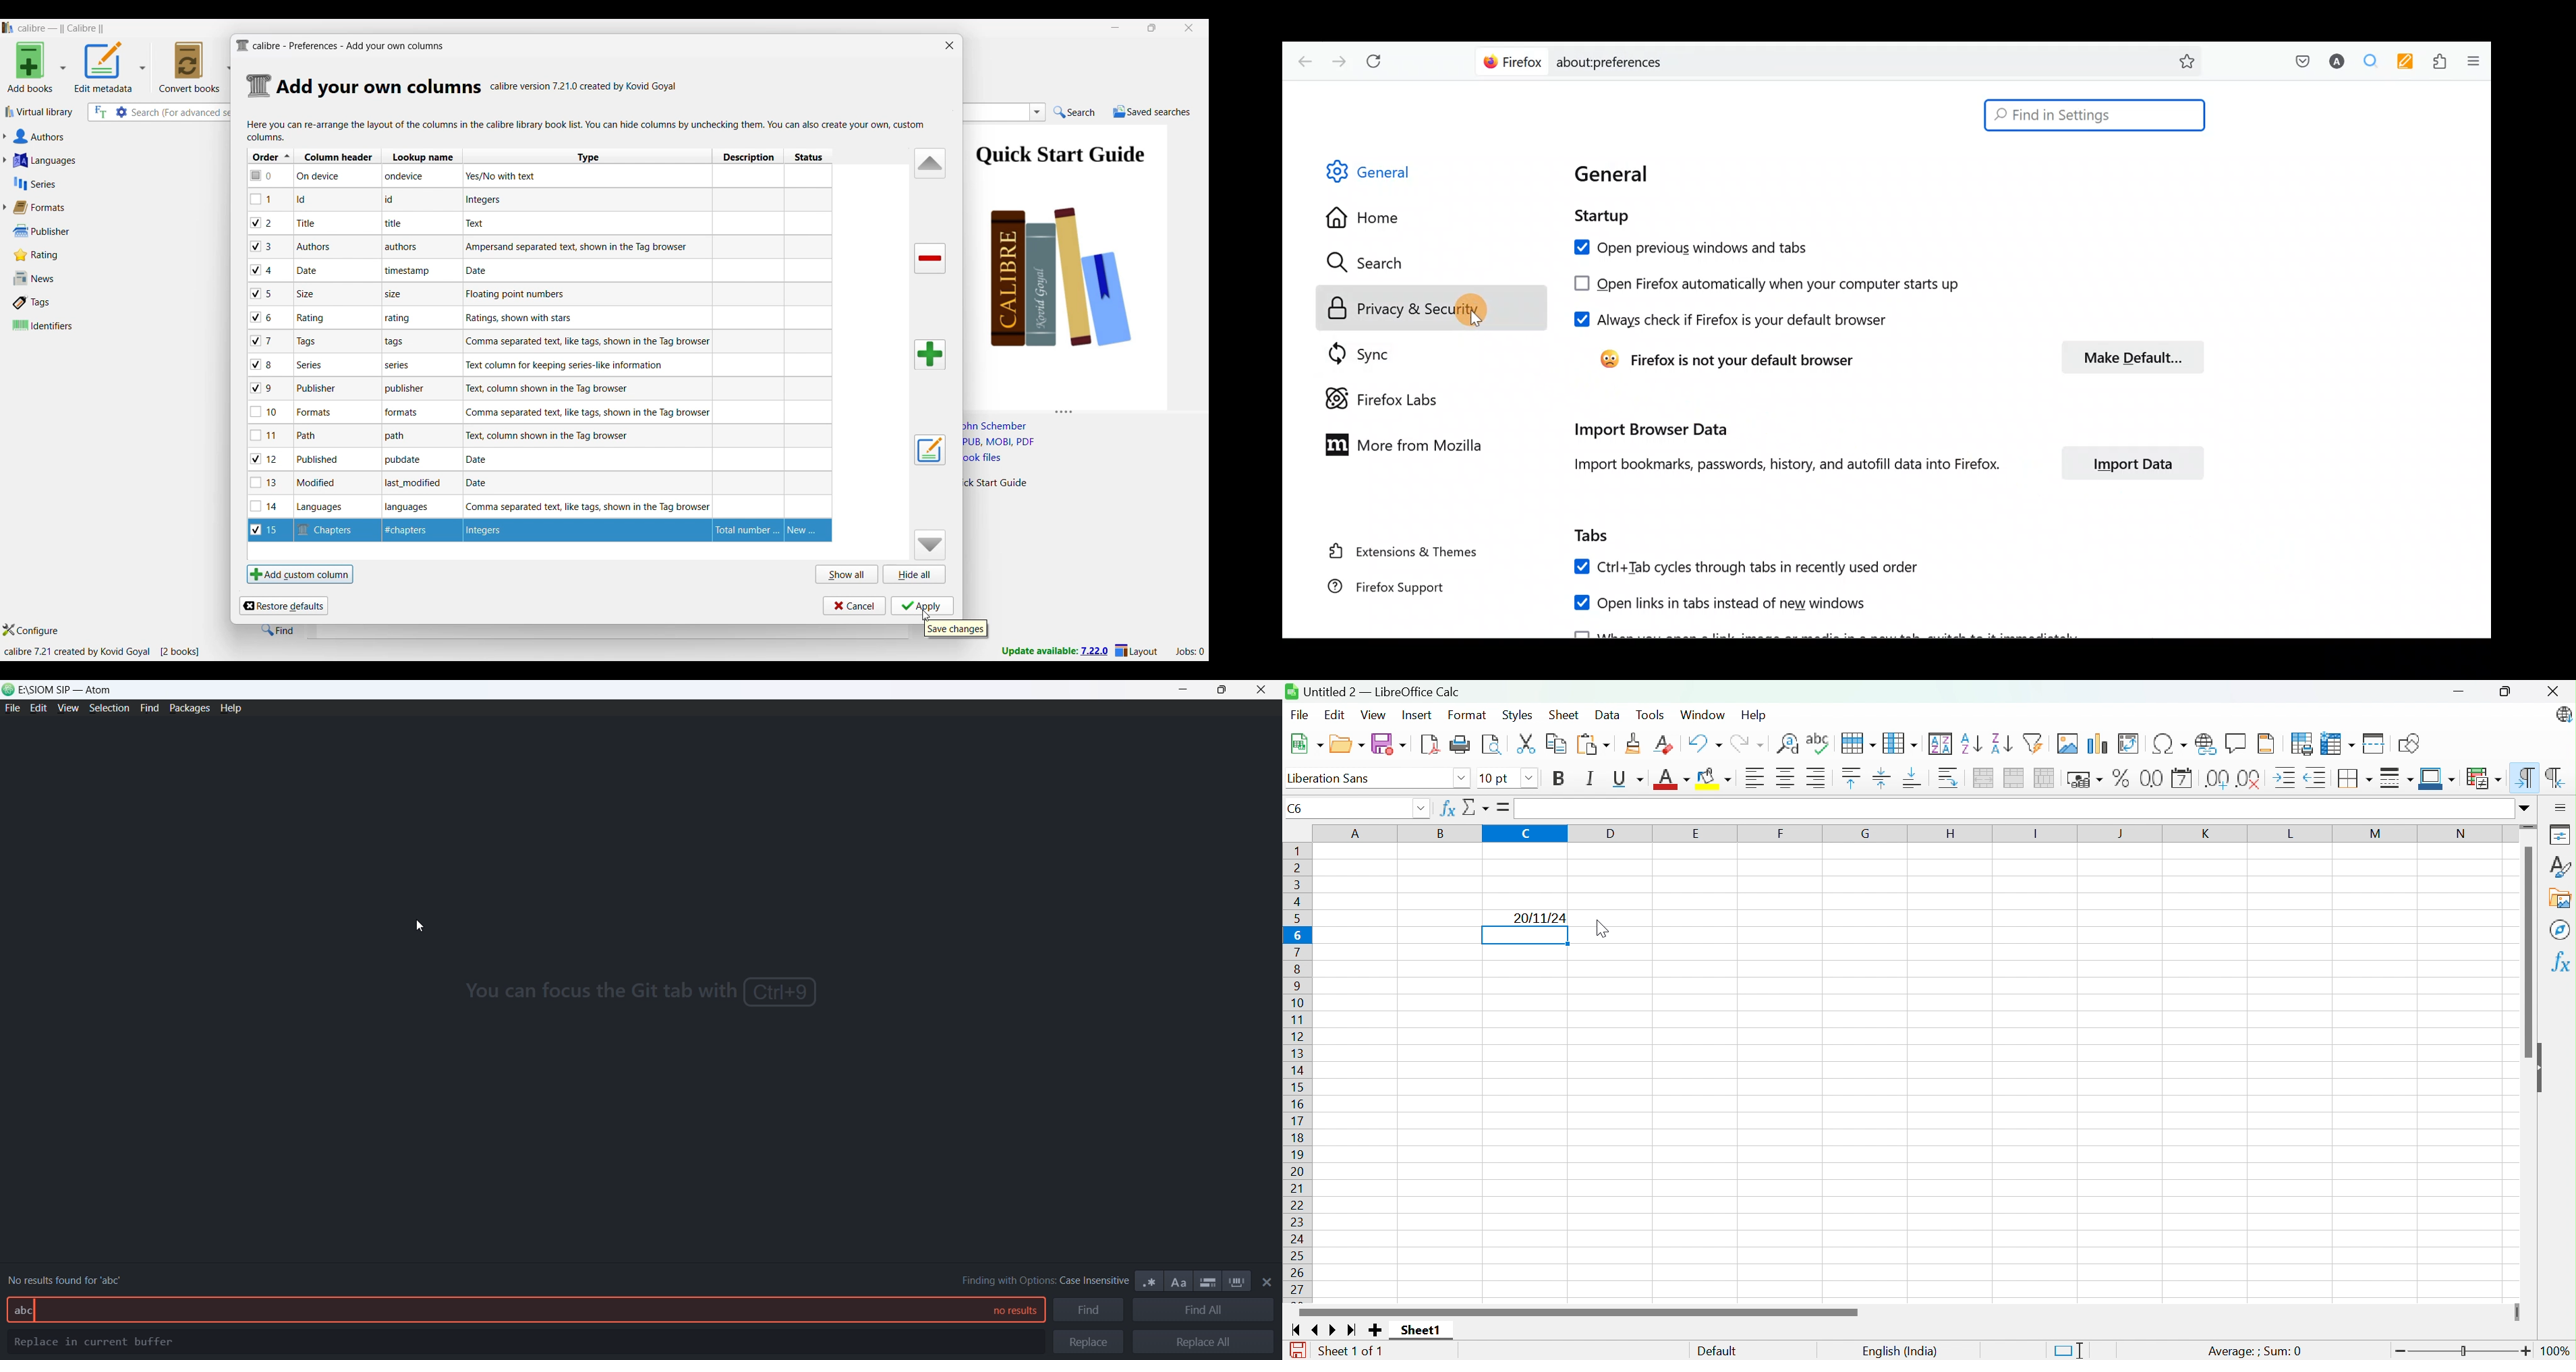  Describe the element at coordinates (400, 365) in the screenshot. I see `note` at that location.